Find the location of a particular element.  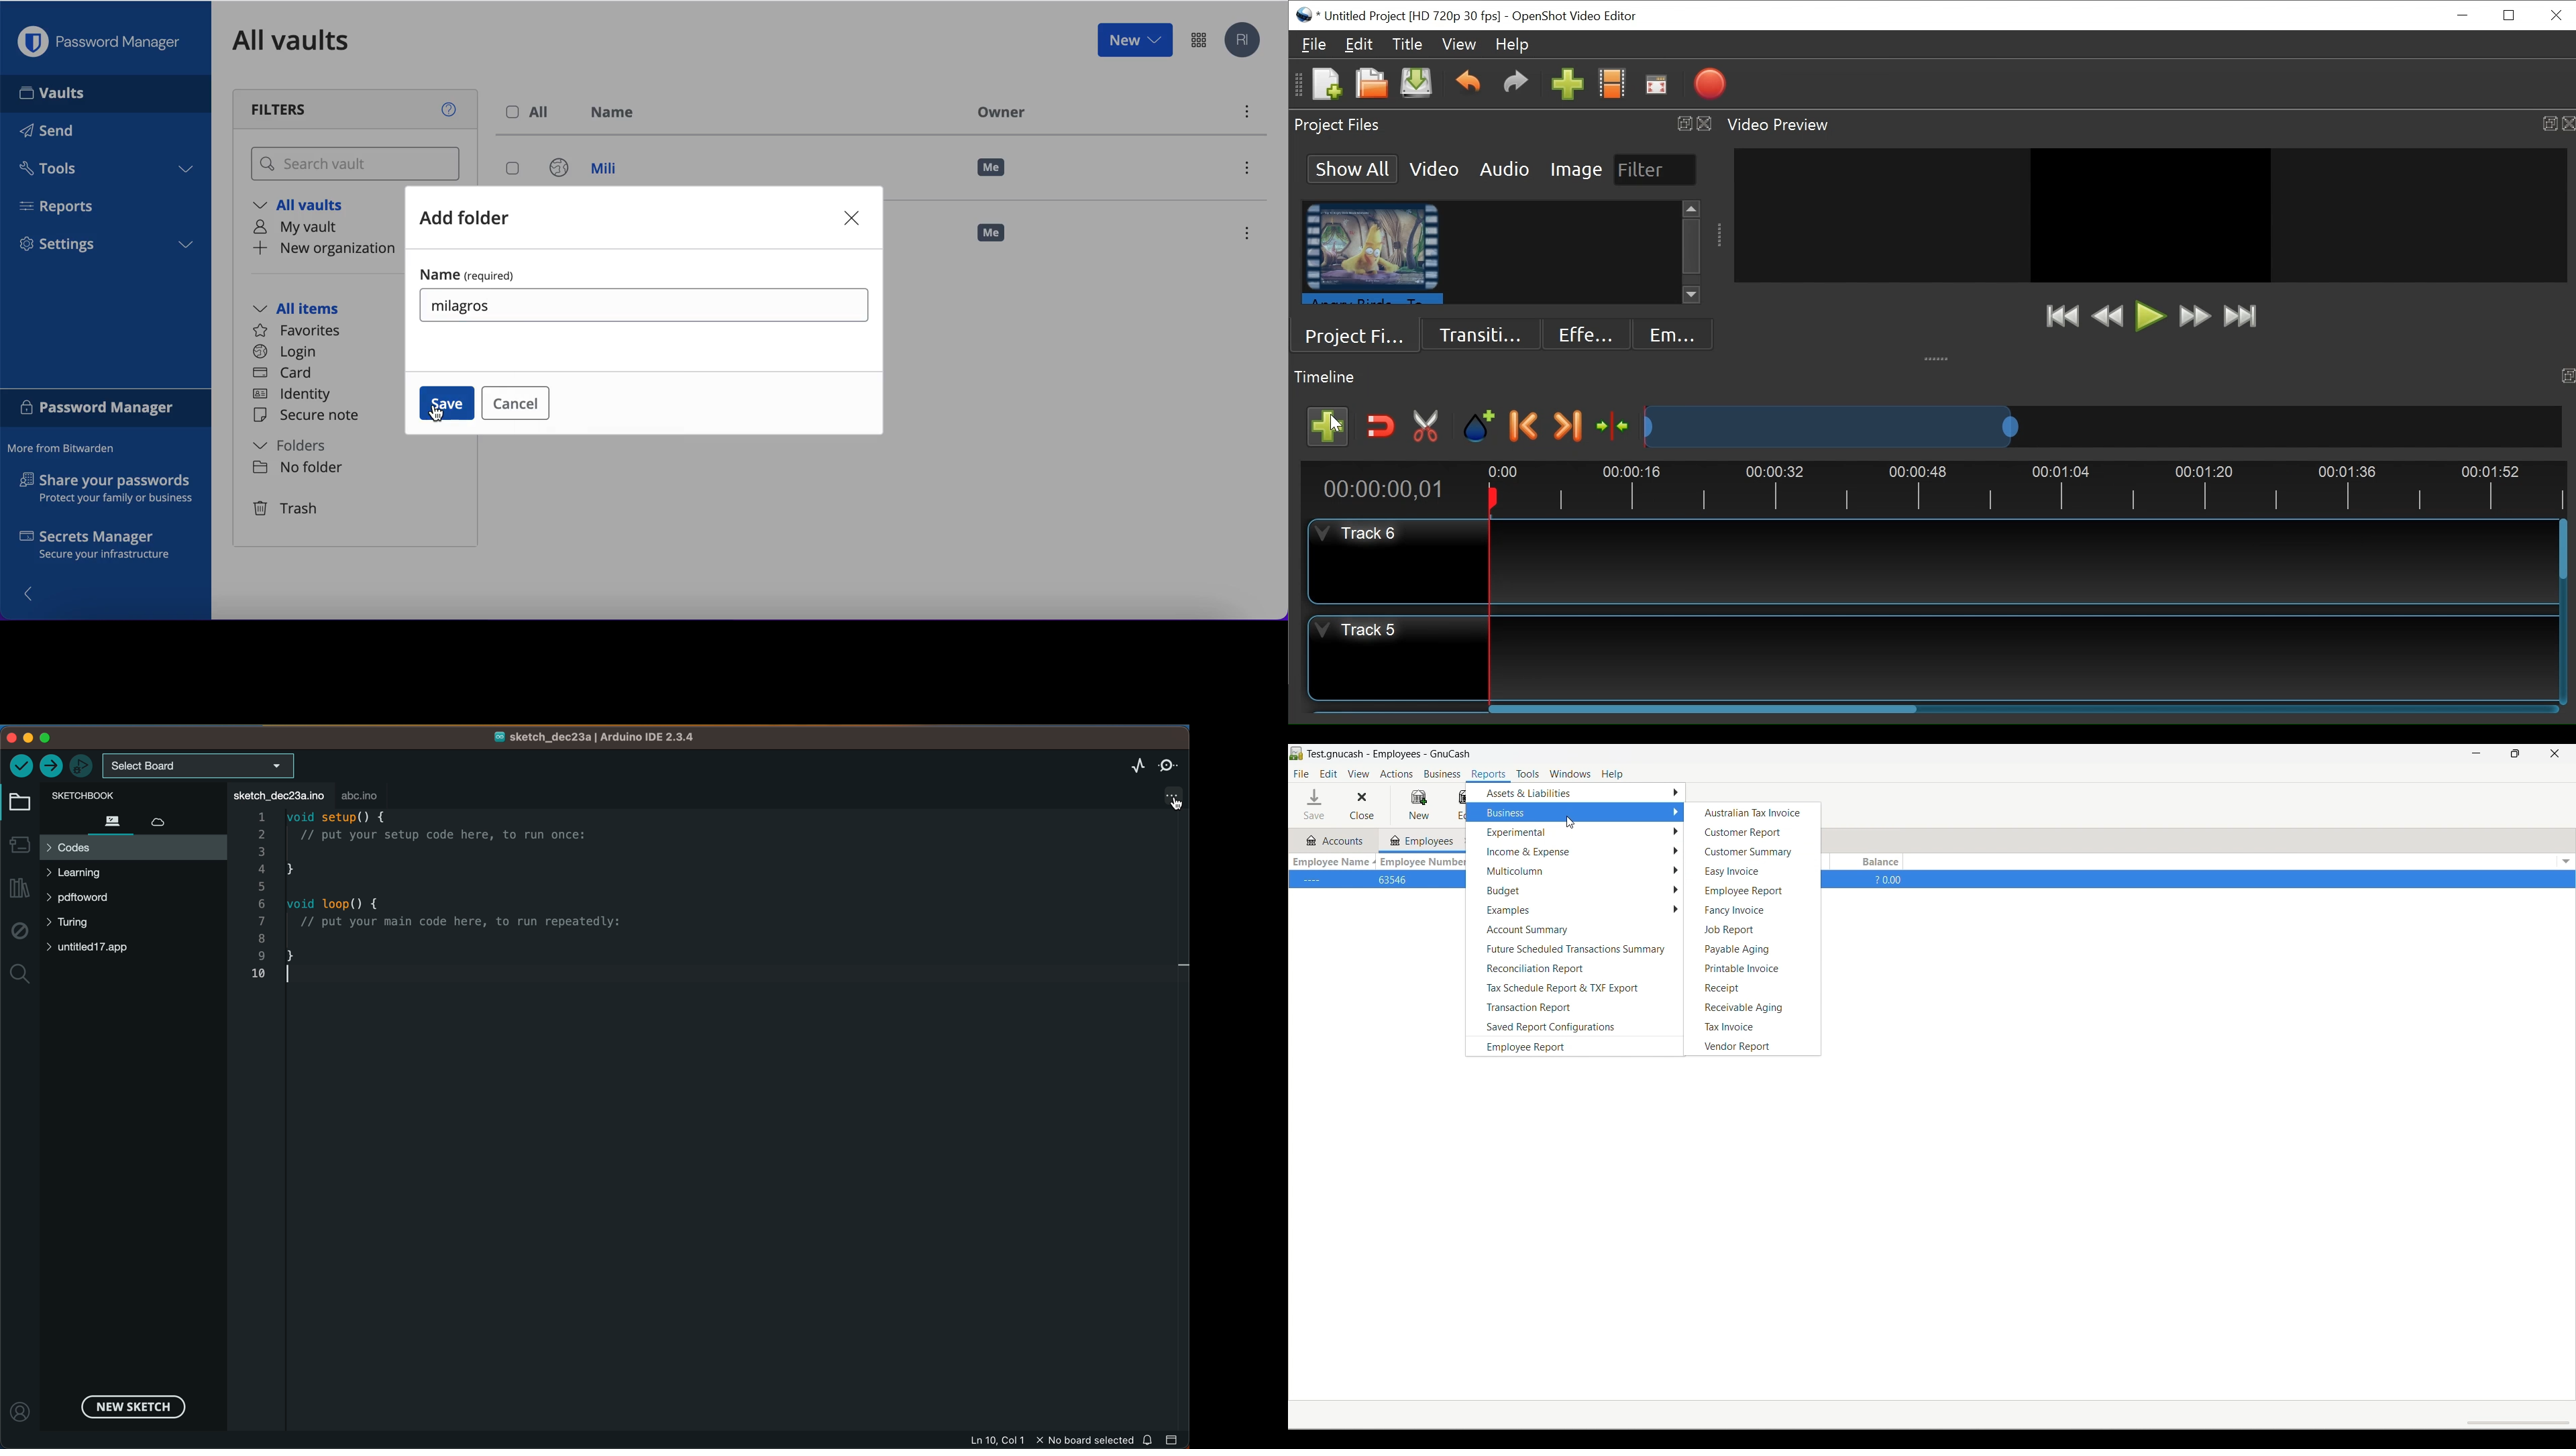

share your passwords protect your family or business is located at coordinates (112, 491).